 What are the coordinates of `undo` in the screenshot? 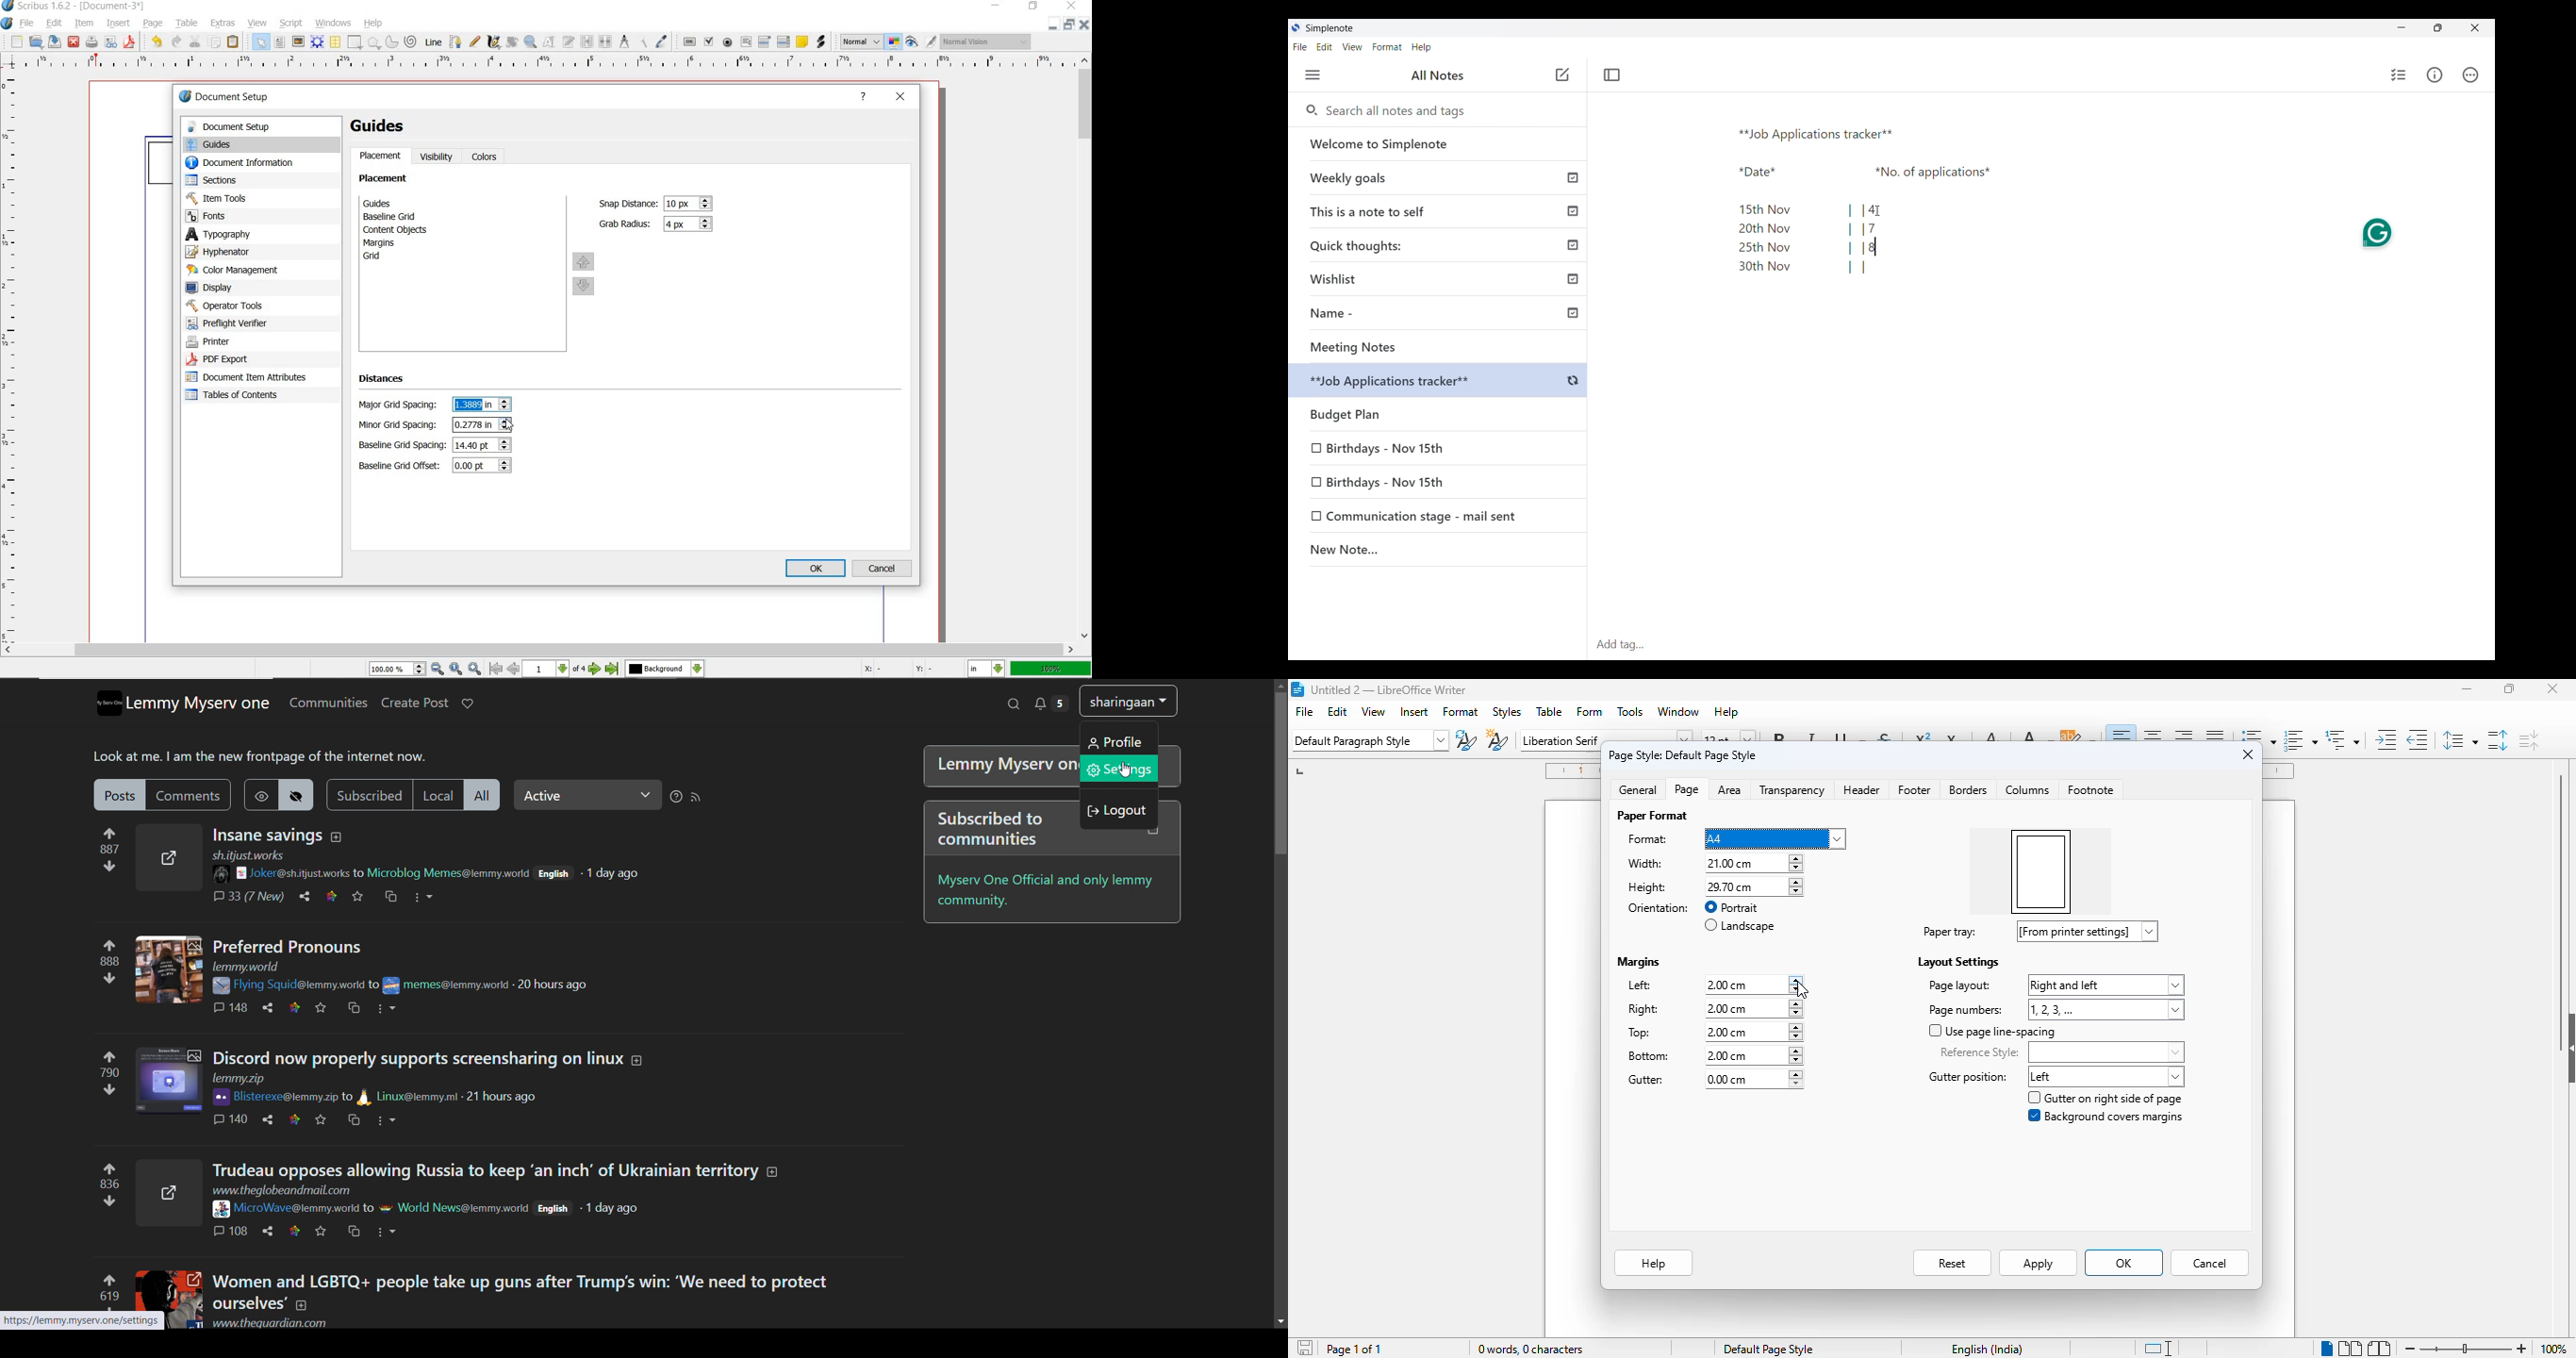 It's located at (155, 42).